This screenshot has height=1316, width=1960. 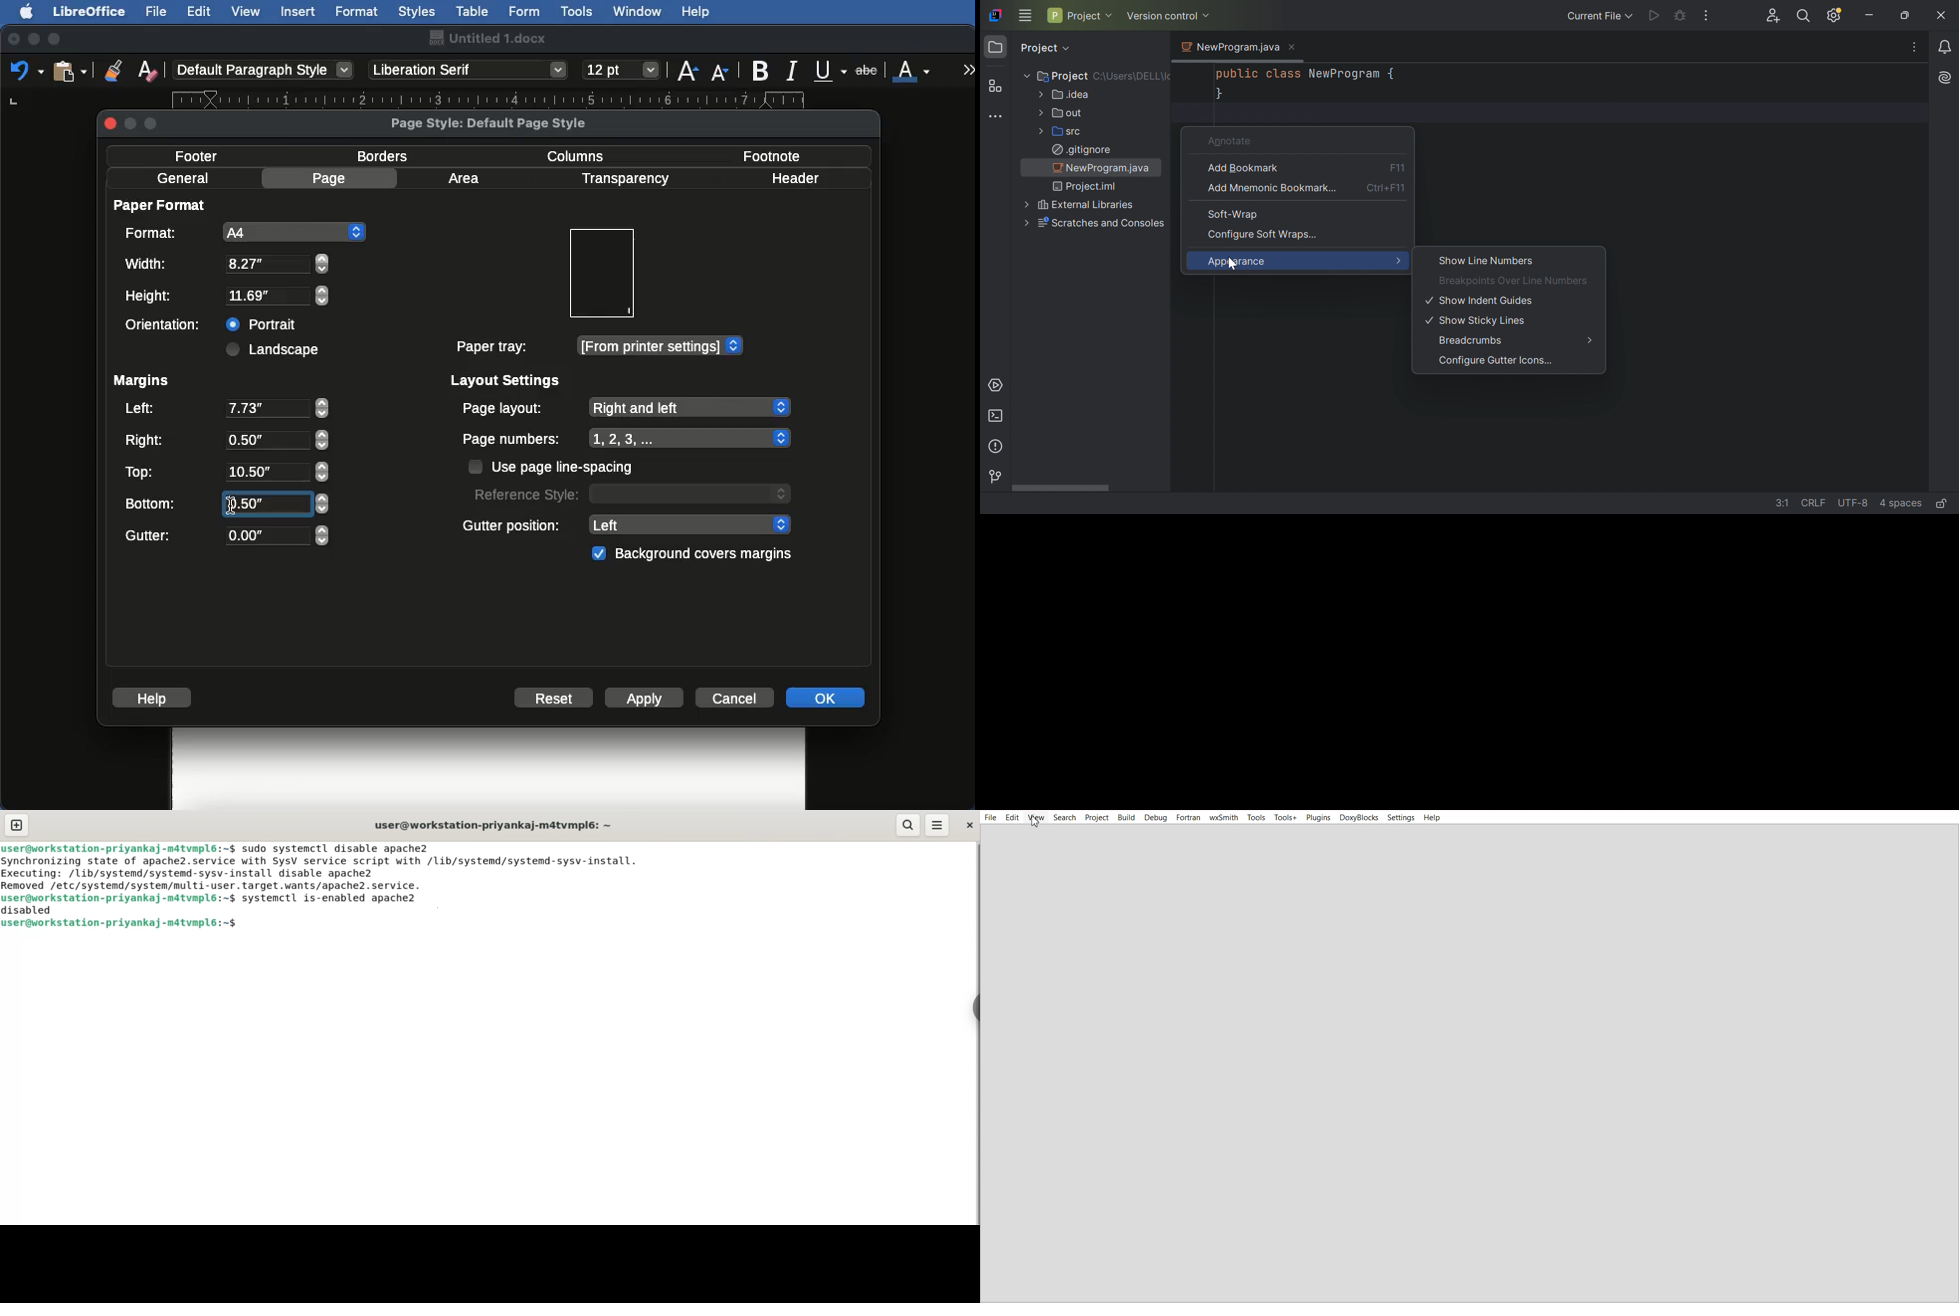 I want to click on Insert, so click(x=299, y=11).